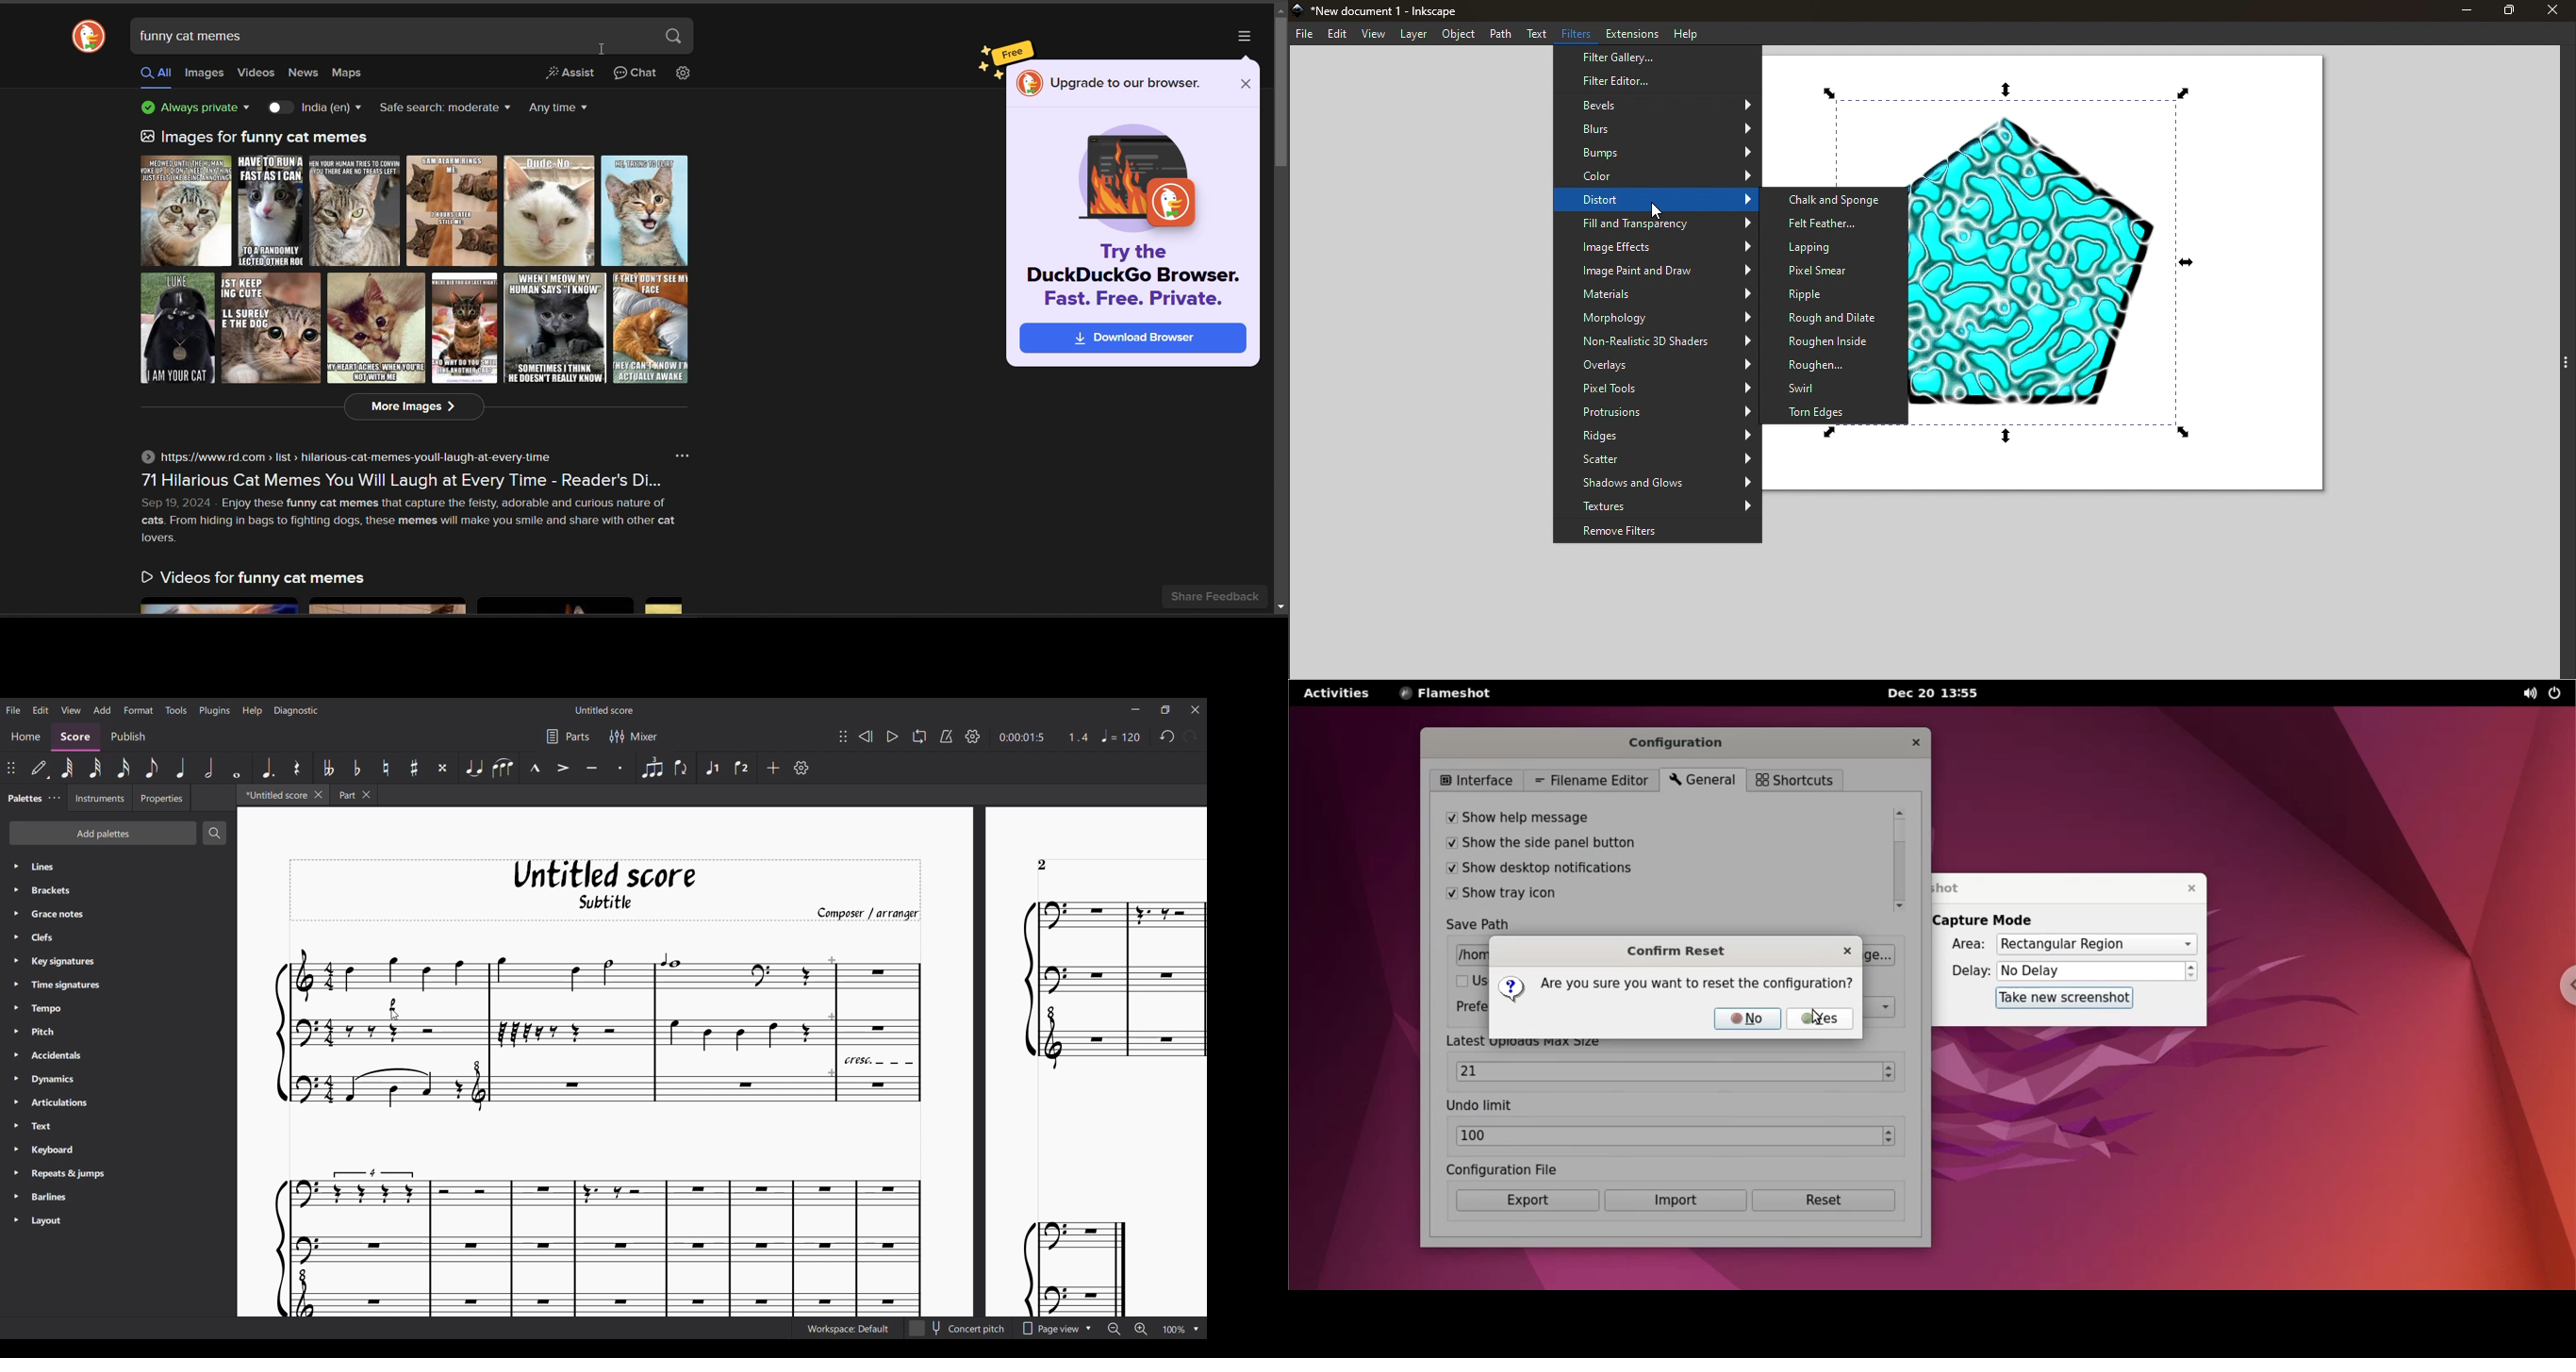 The width and height of the screenshot is (2576, 1372). What do you see at coordinates (744, 768) in the screenshot?
I see `Voice 2` at bounding box center [744, 768].